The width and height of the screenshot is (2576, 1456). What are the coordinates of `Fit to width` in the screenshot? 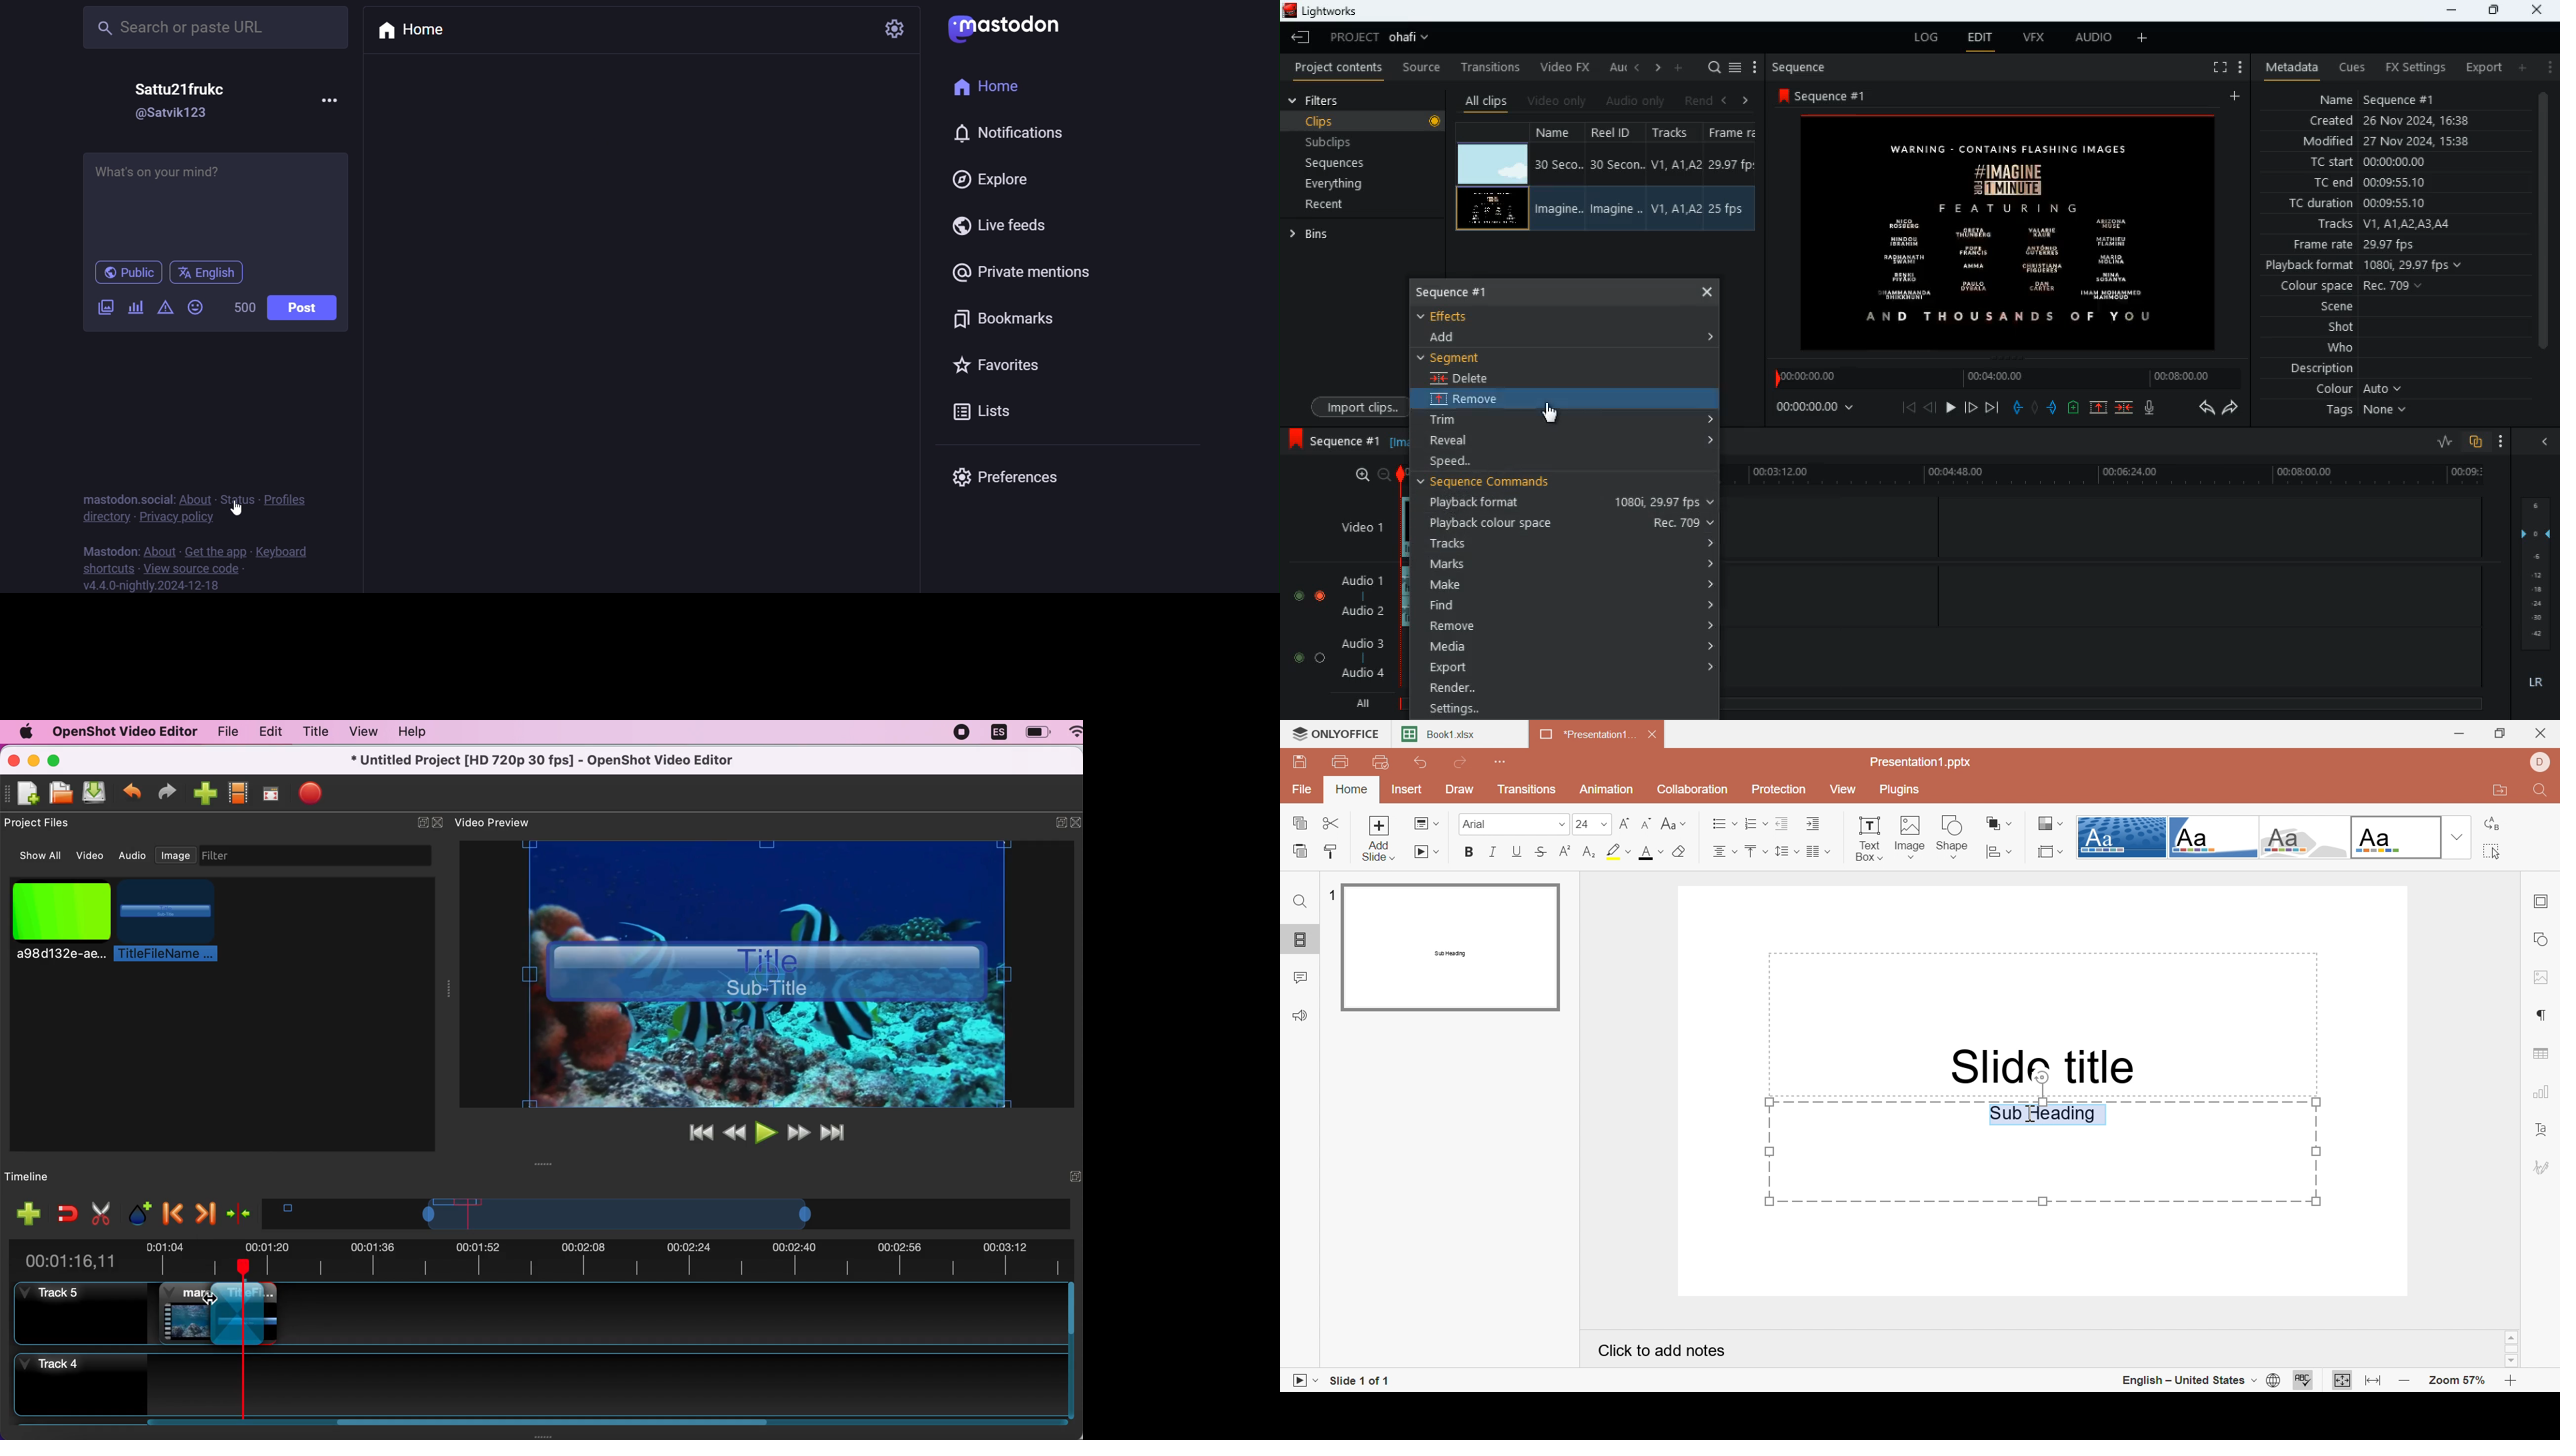 It's located at (2372, 1378).